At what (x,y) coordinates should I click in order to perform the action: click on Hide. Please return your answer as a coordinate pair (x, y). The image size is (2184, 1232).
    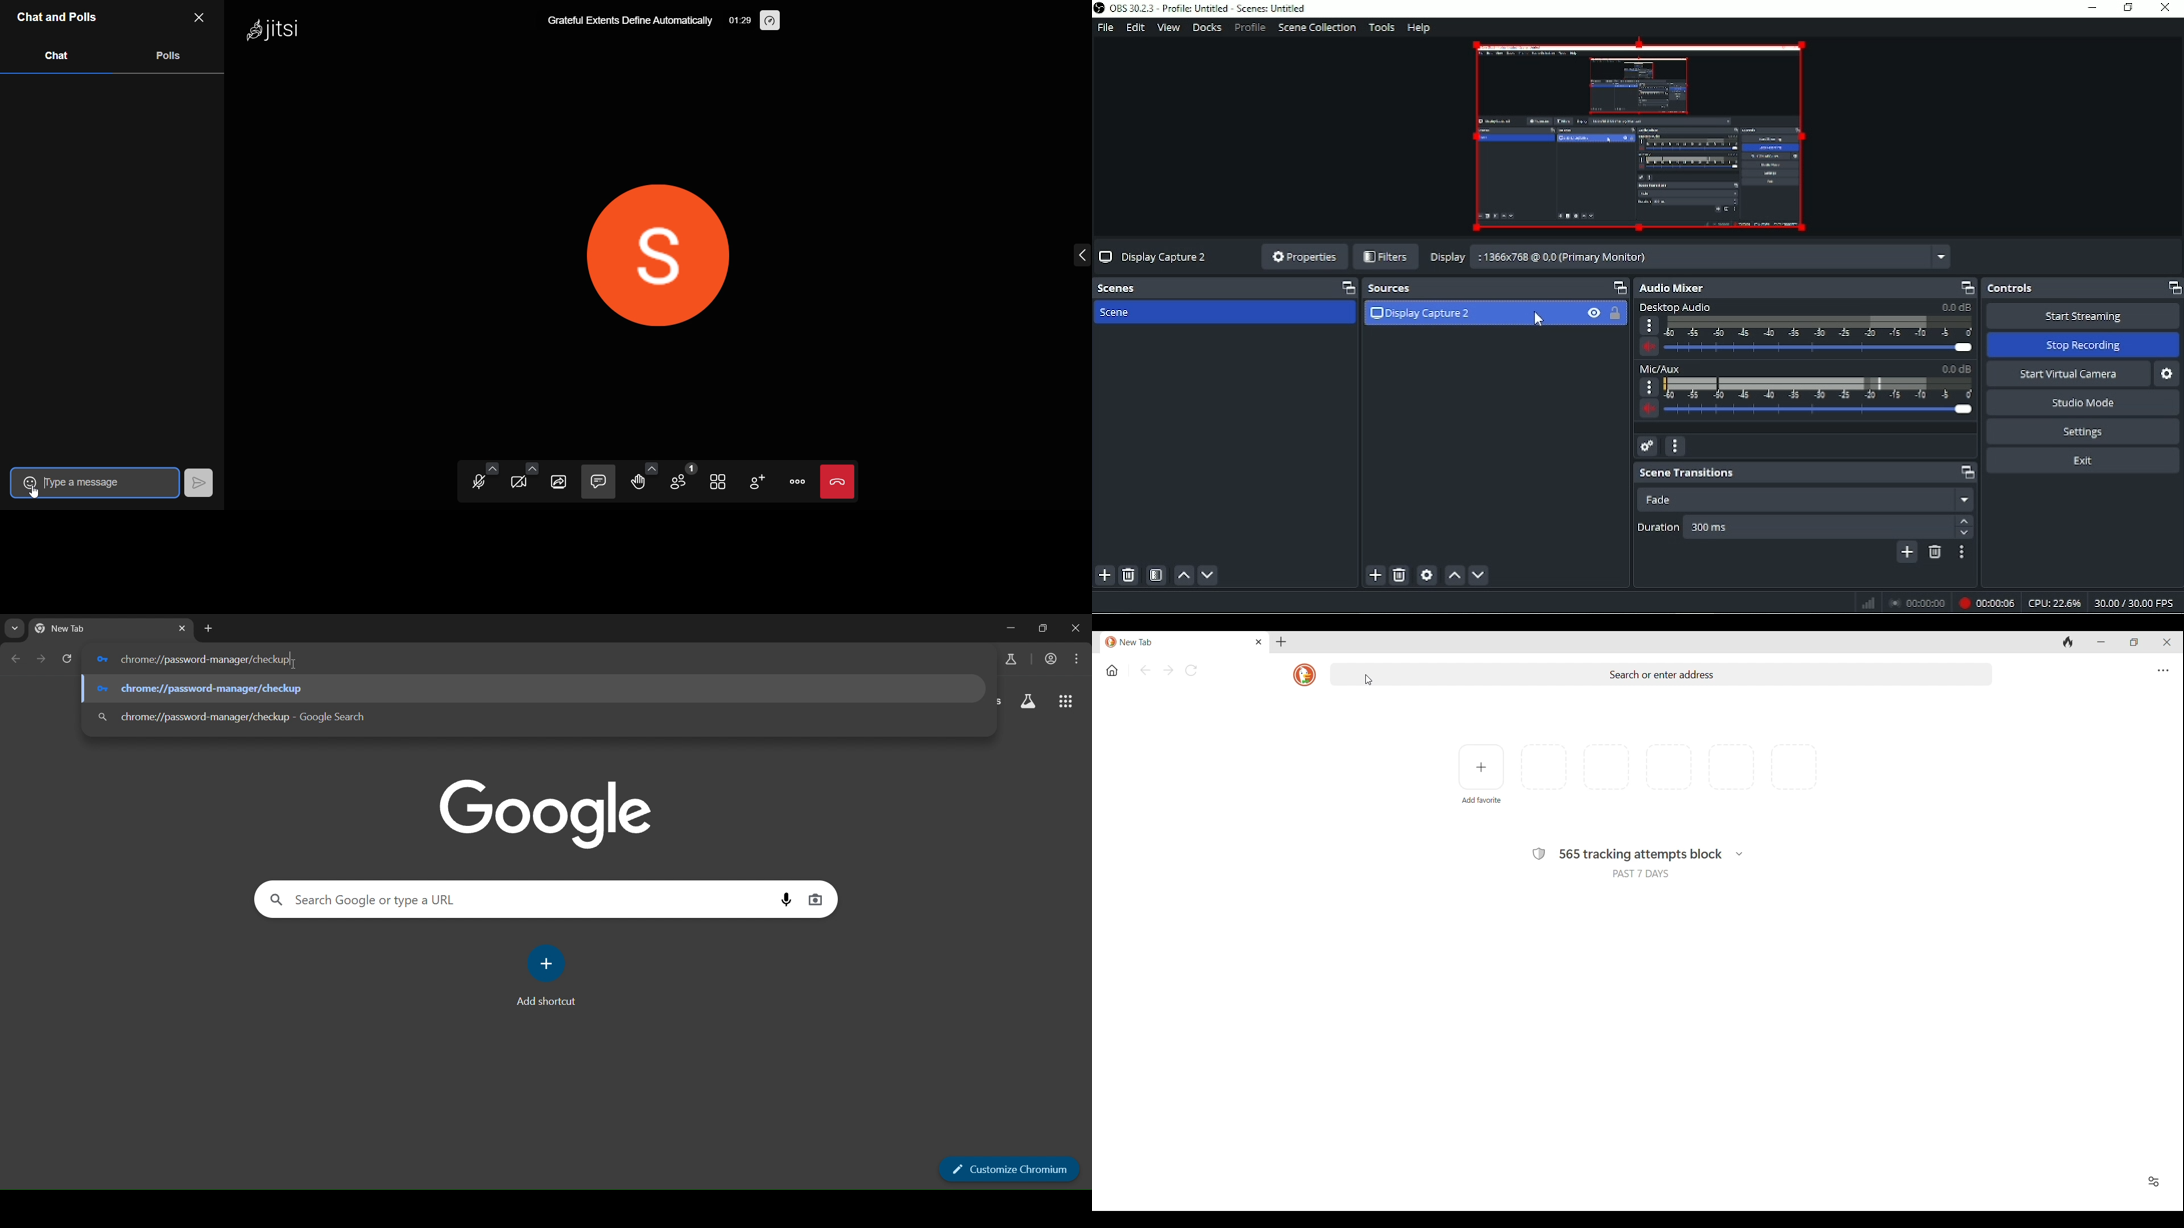
    Looking at the image, I should click on (1592, 313).